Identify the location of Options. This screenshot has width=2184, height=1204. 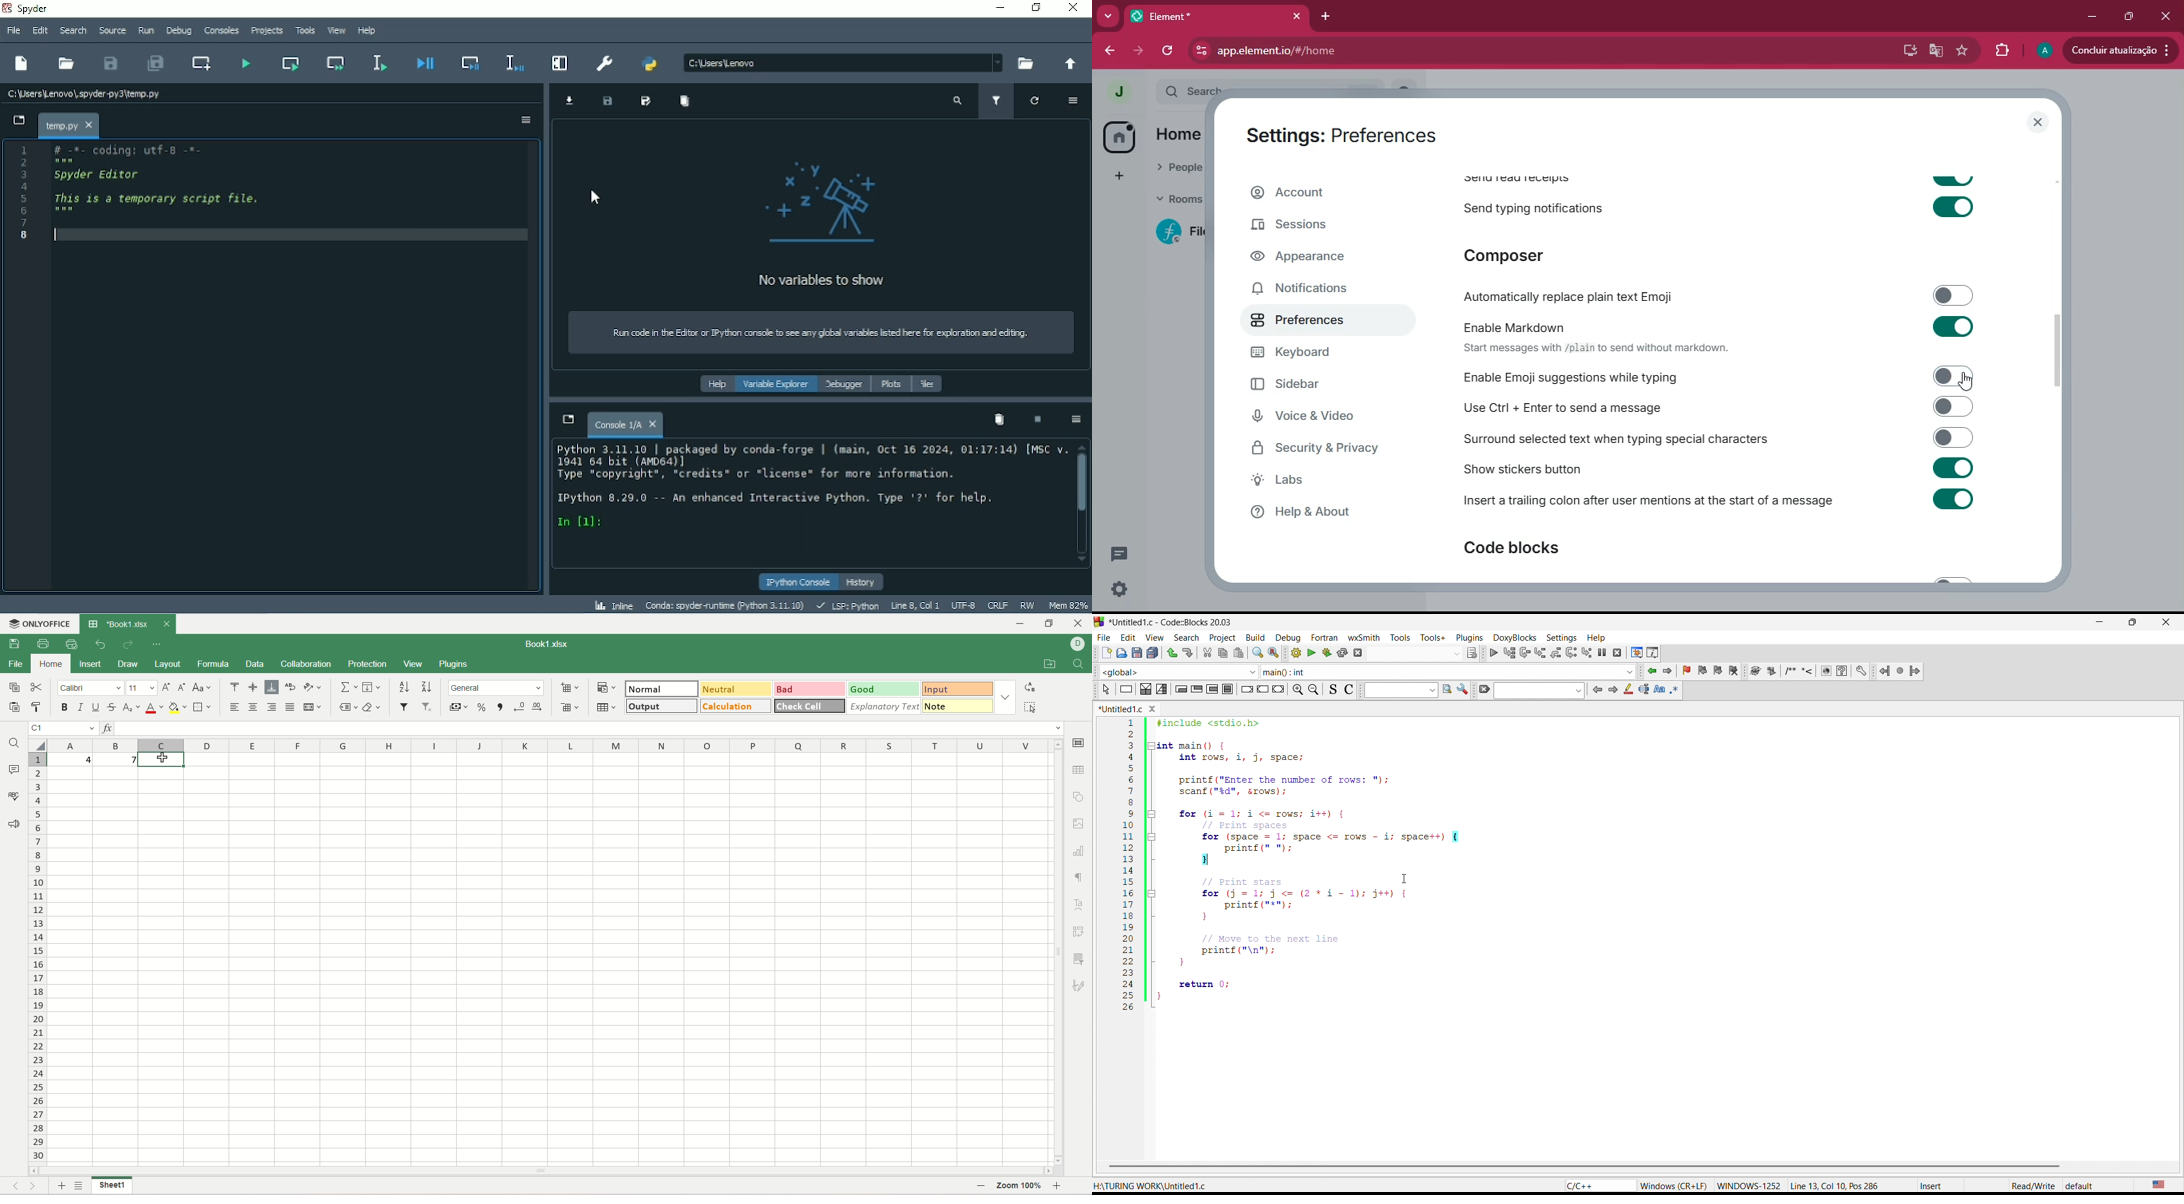
(526, 120).